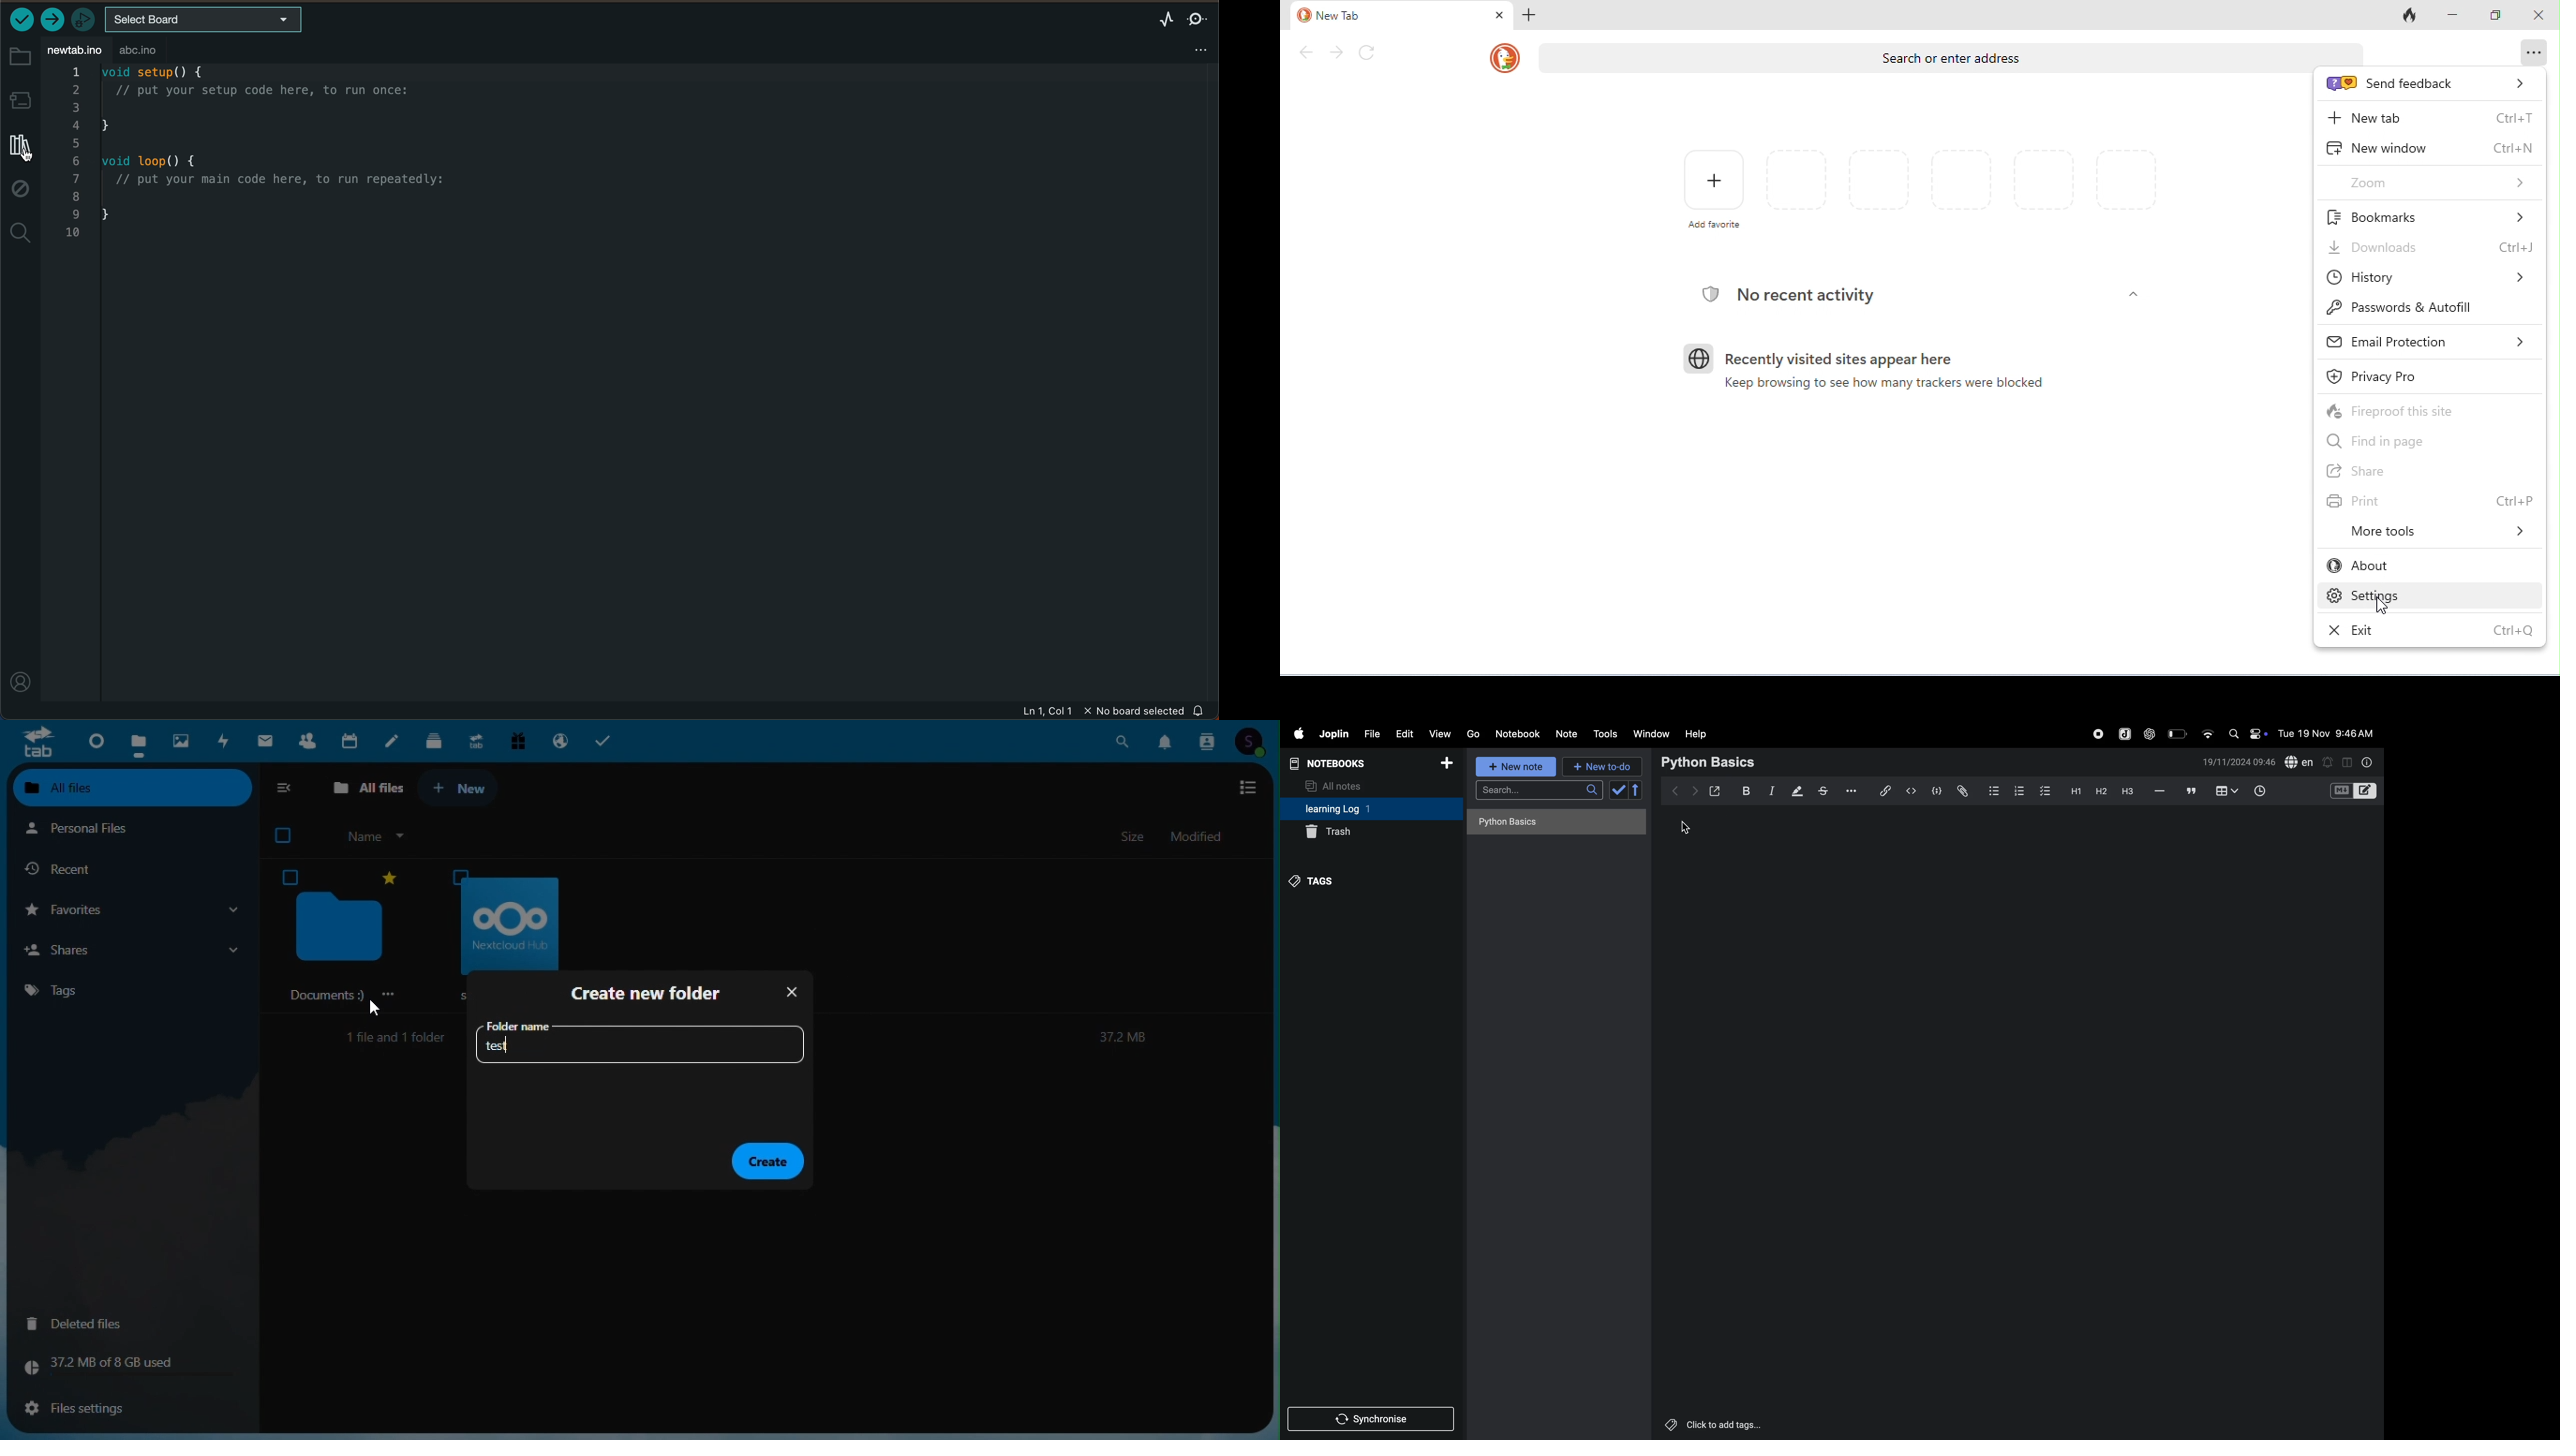  I want to click on synchronise, so click(1373, 1420).